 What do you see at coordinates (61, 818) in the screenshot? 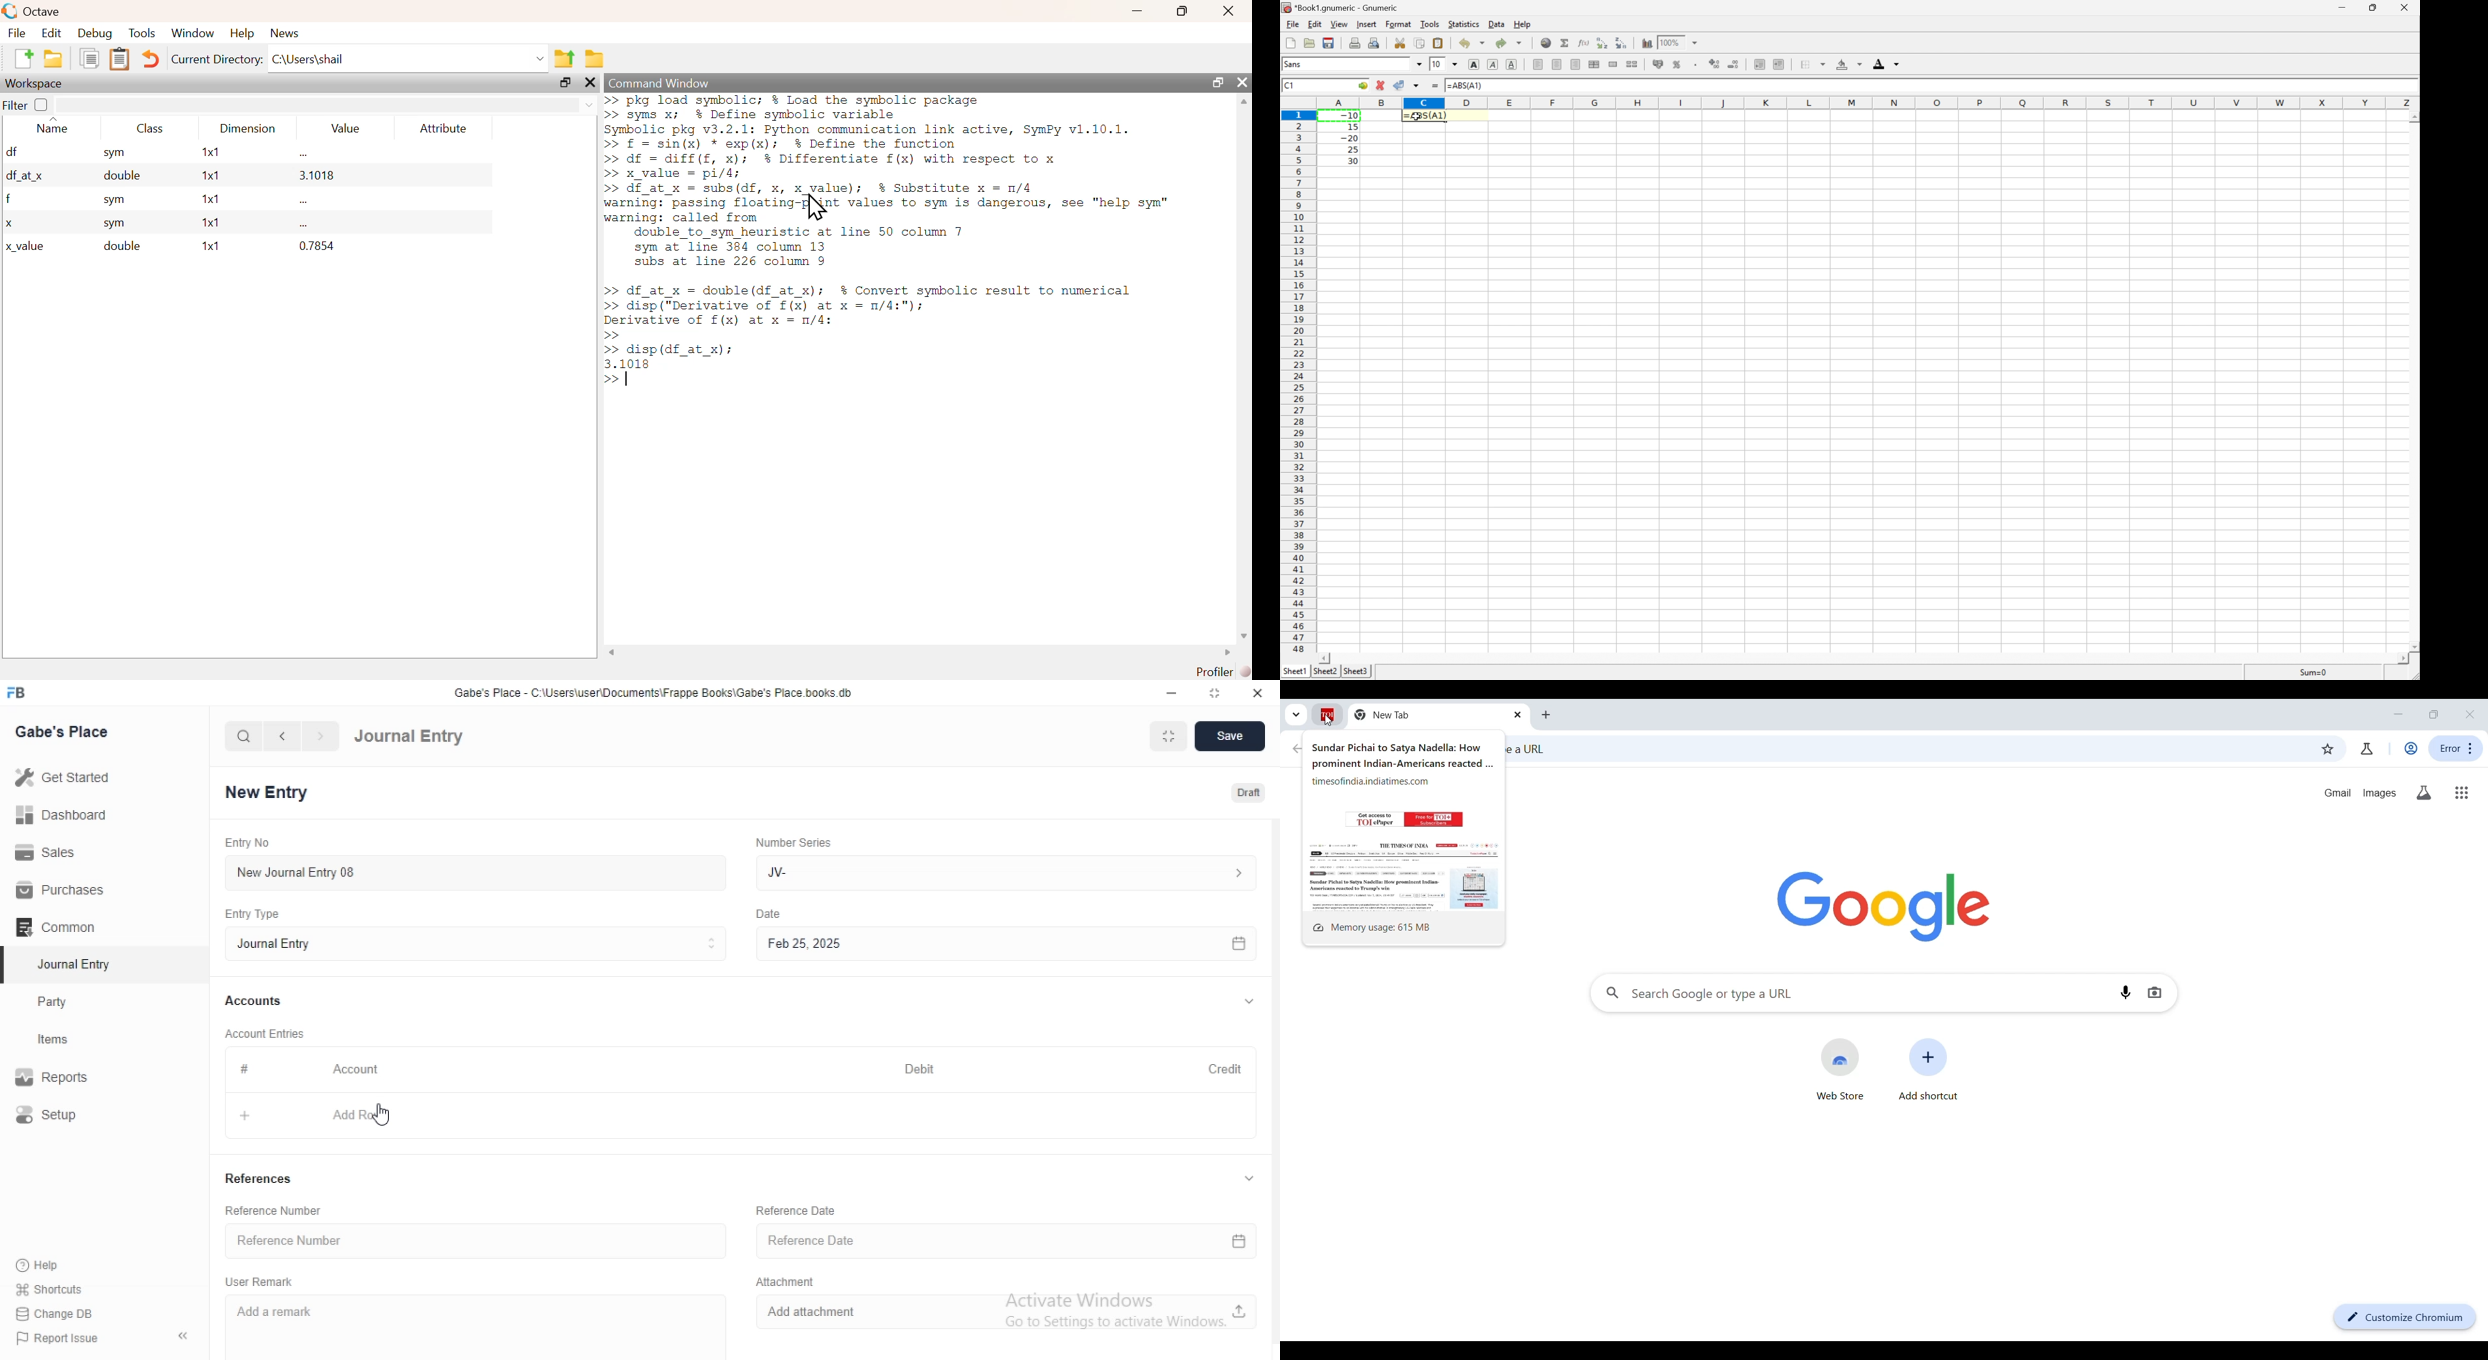
I see `Dashboard` at bounding box center [61, 818].